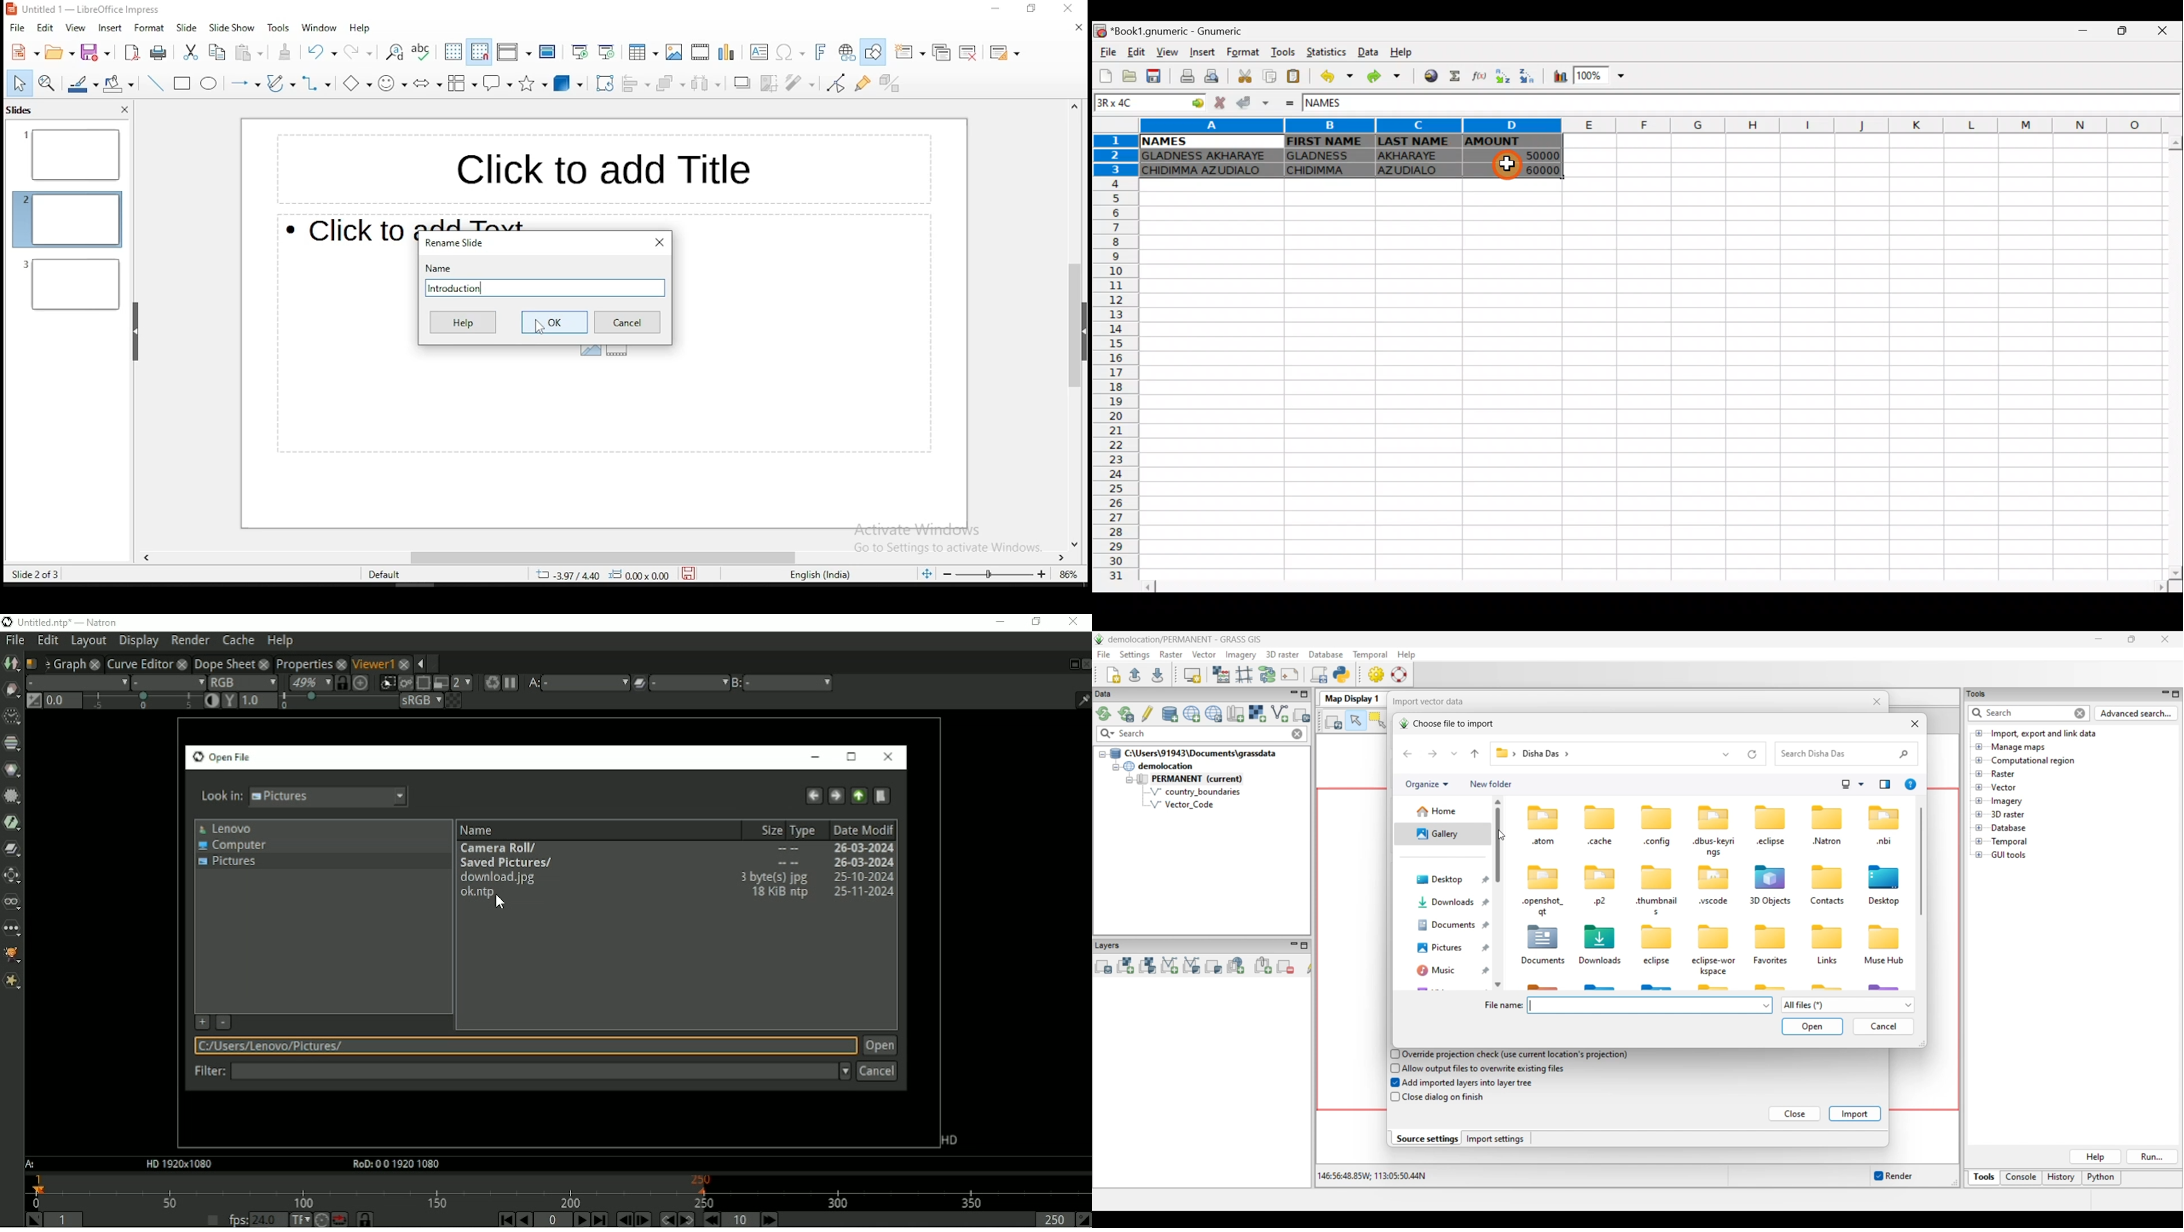  Describe the element at coordinates (24, 51) in the screenshot. I see `new` at that location.